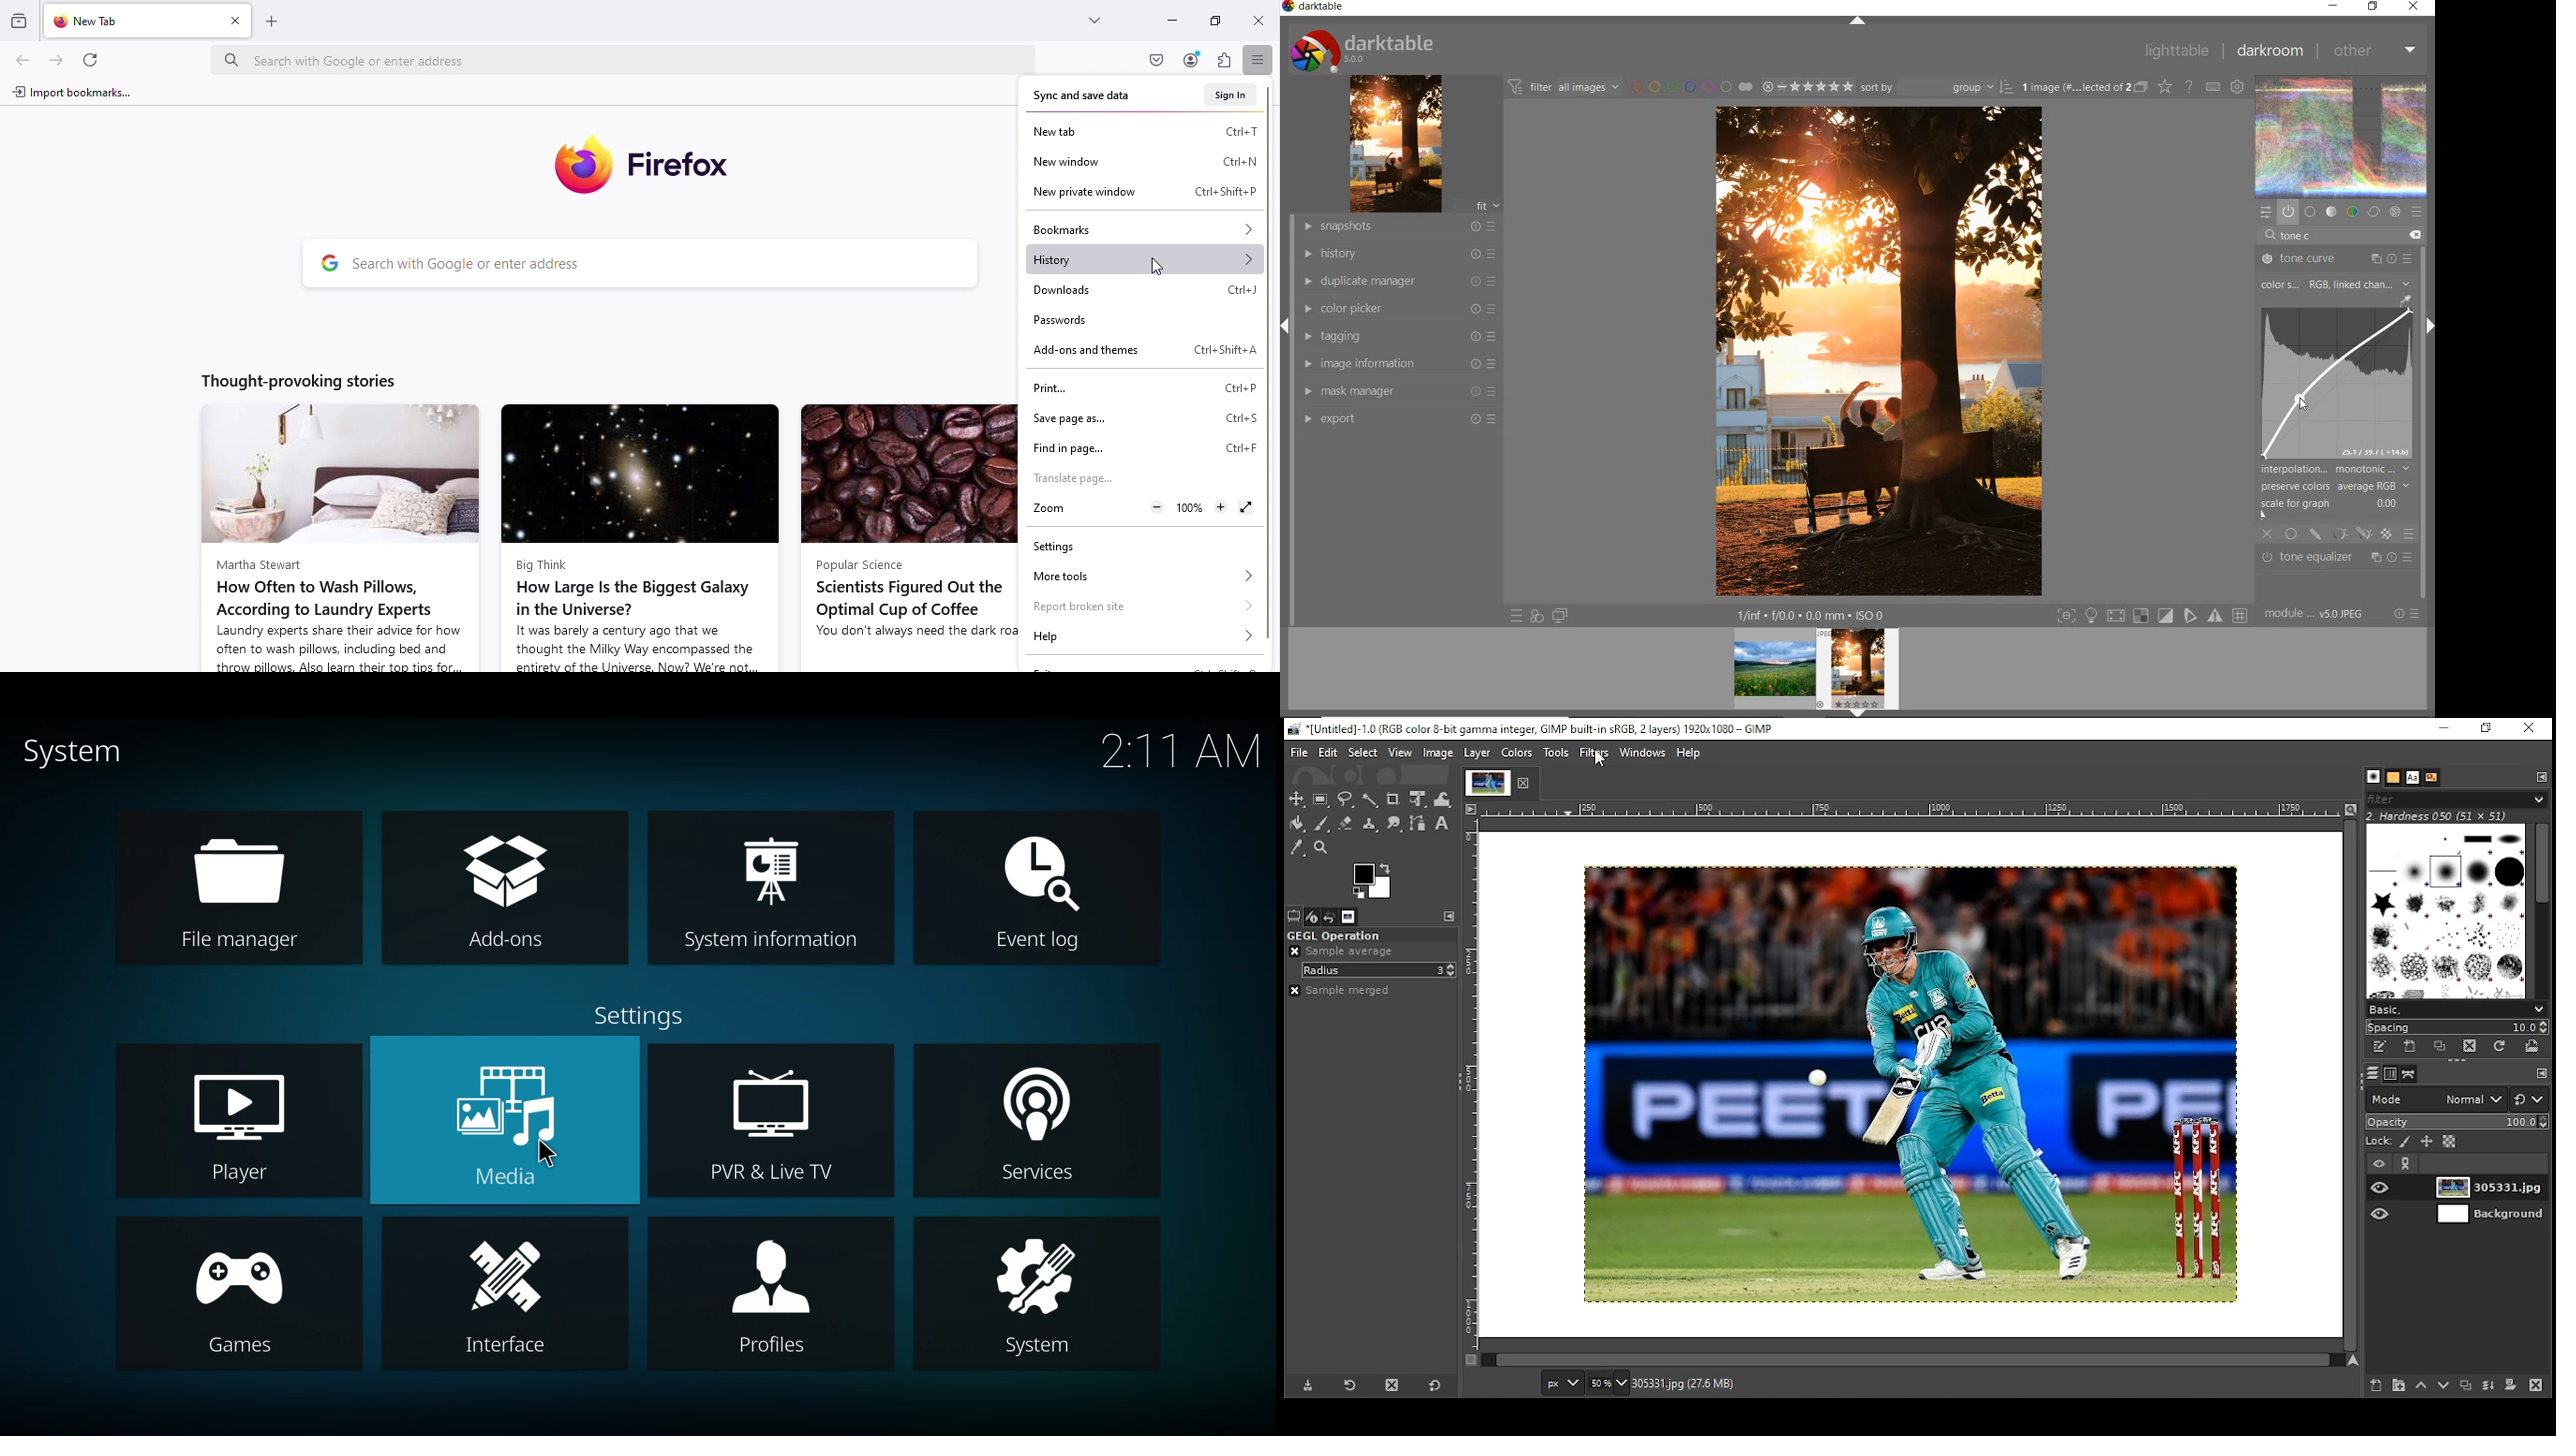 This screenshot has width=2576, height=1456. Describe the element at coordinates (1089, 95) in the screenshot. I see `Sync and save data` at that location.